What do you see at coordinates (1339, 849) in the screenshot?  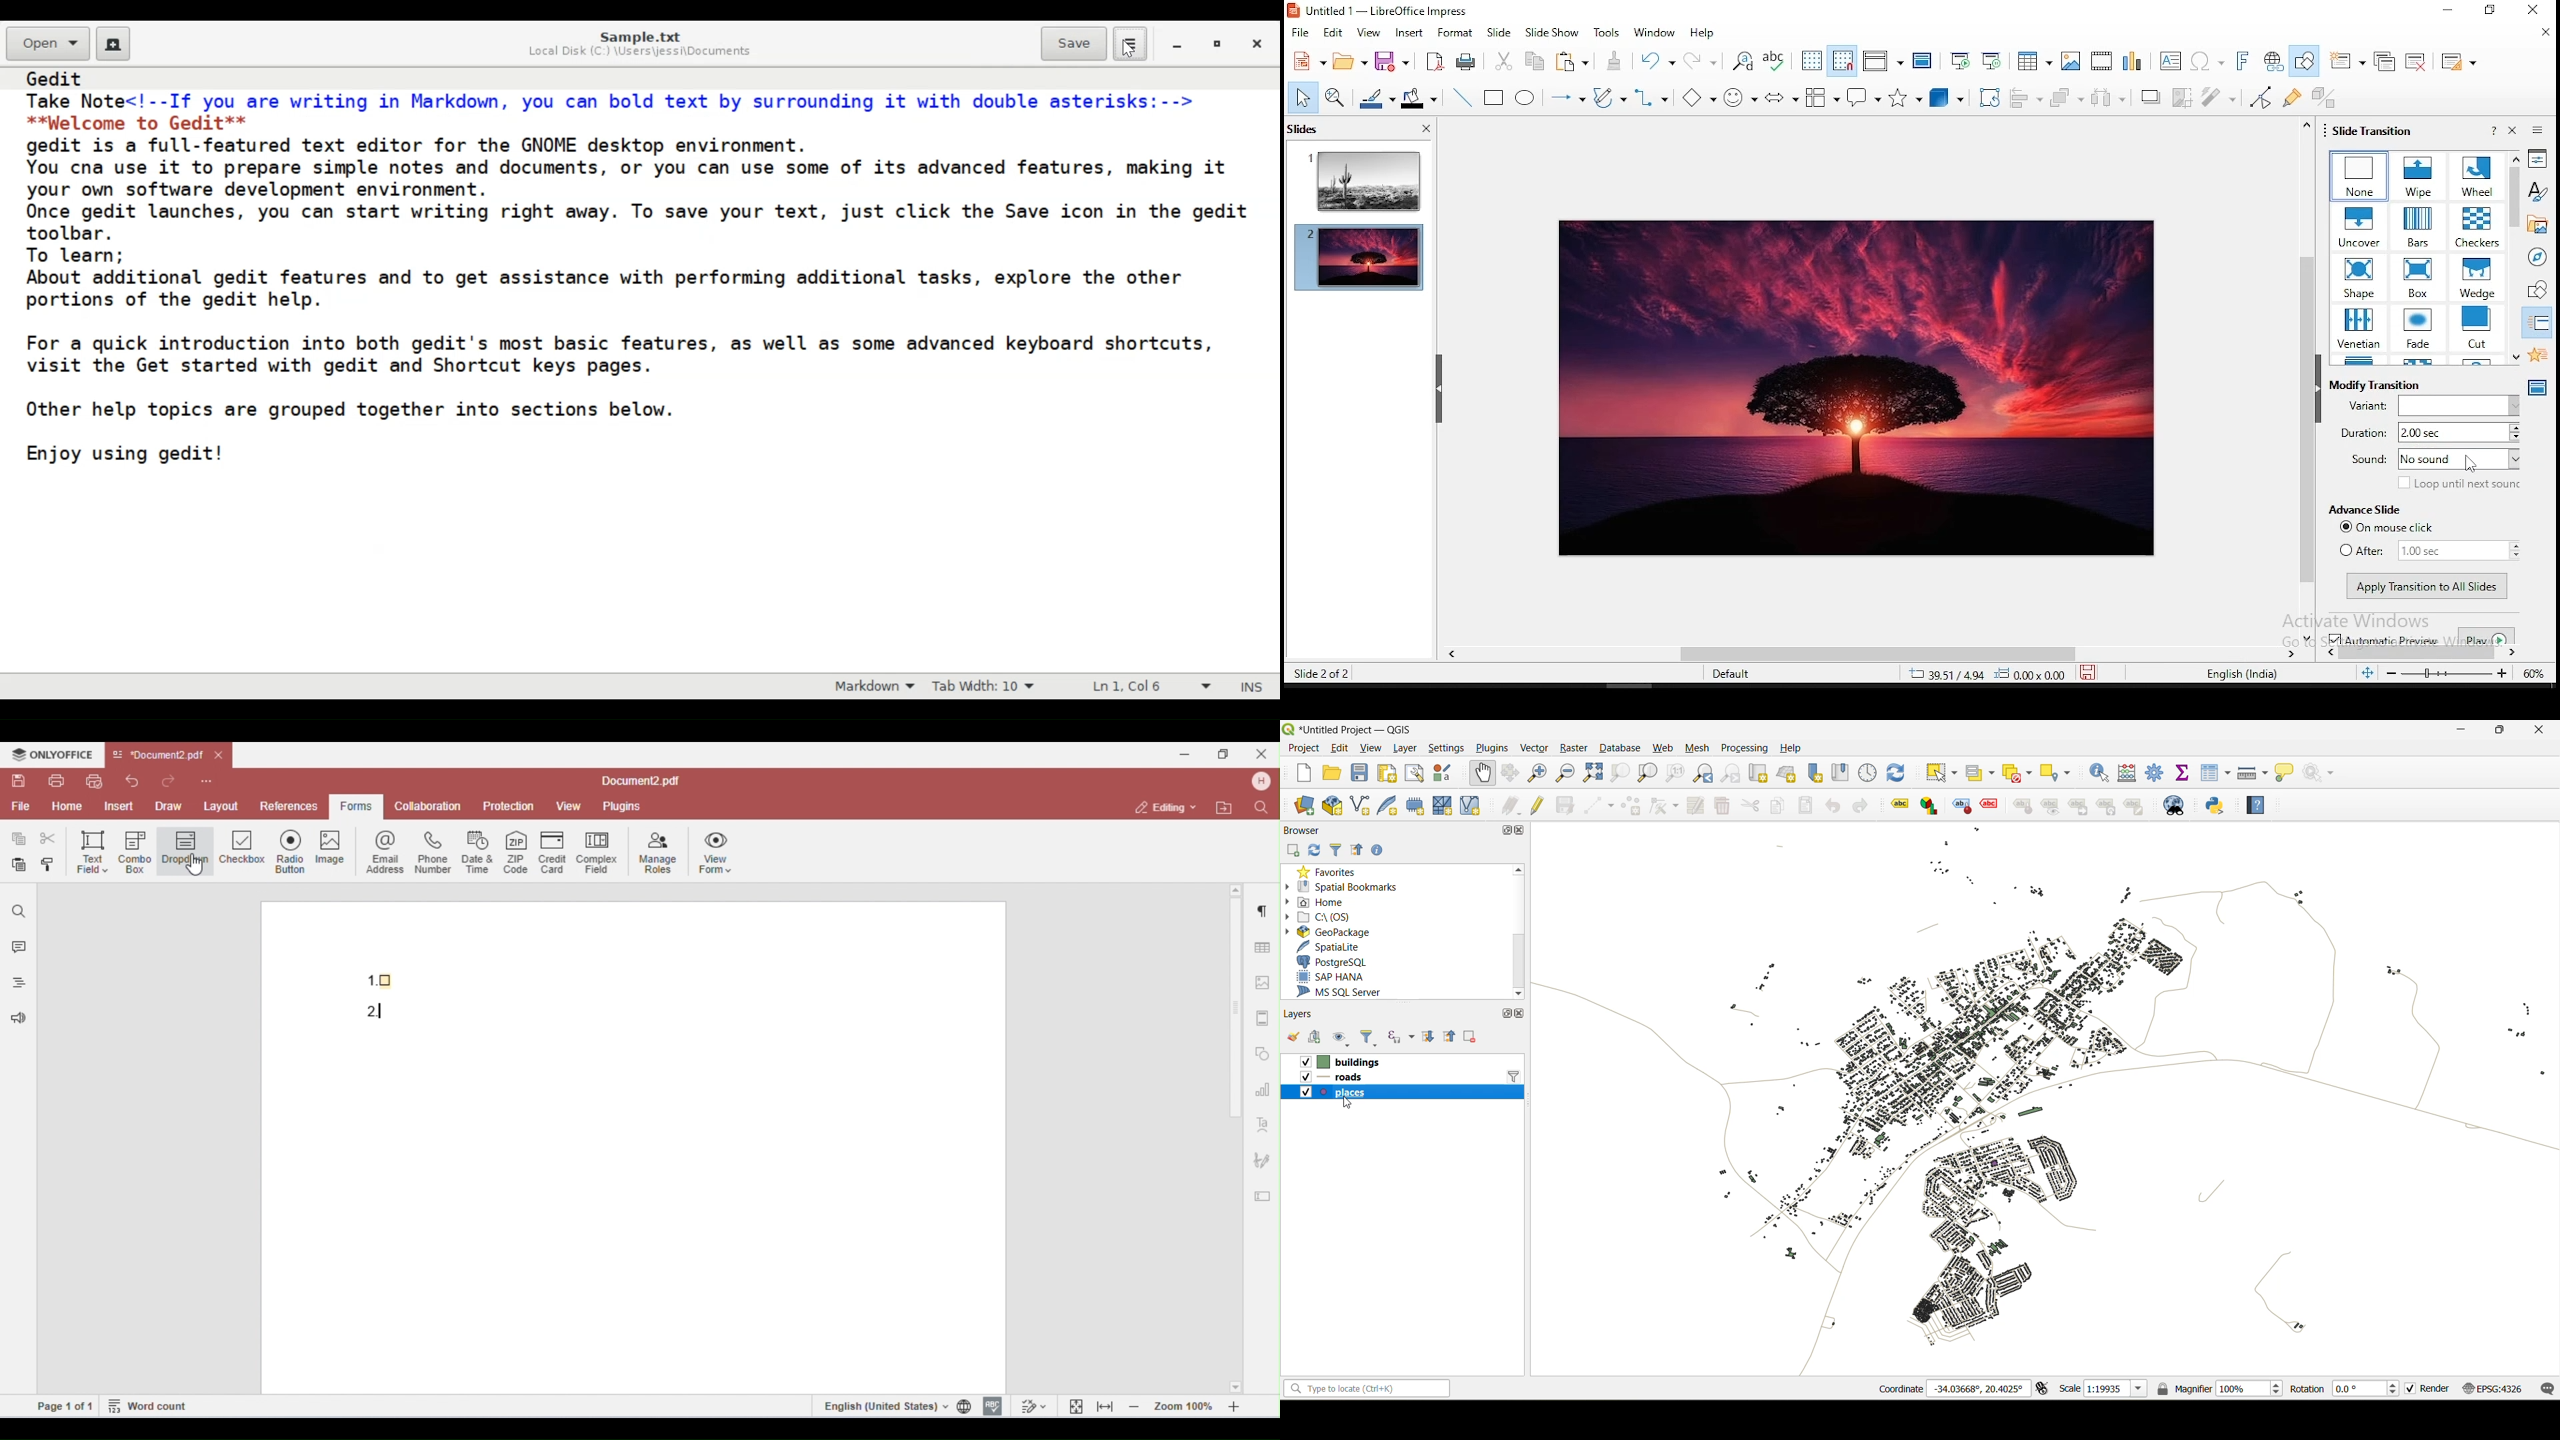 I see `filter` at bounding box center [1339, 849].